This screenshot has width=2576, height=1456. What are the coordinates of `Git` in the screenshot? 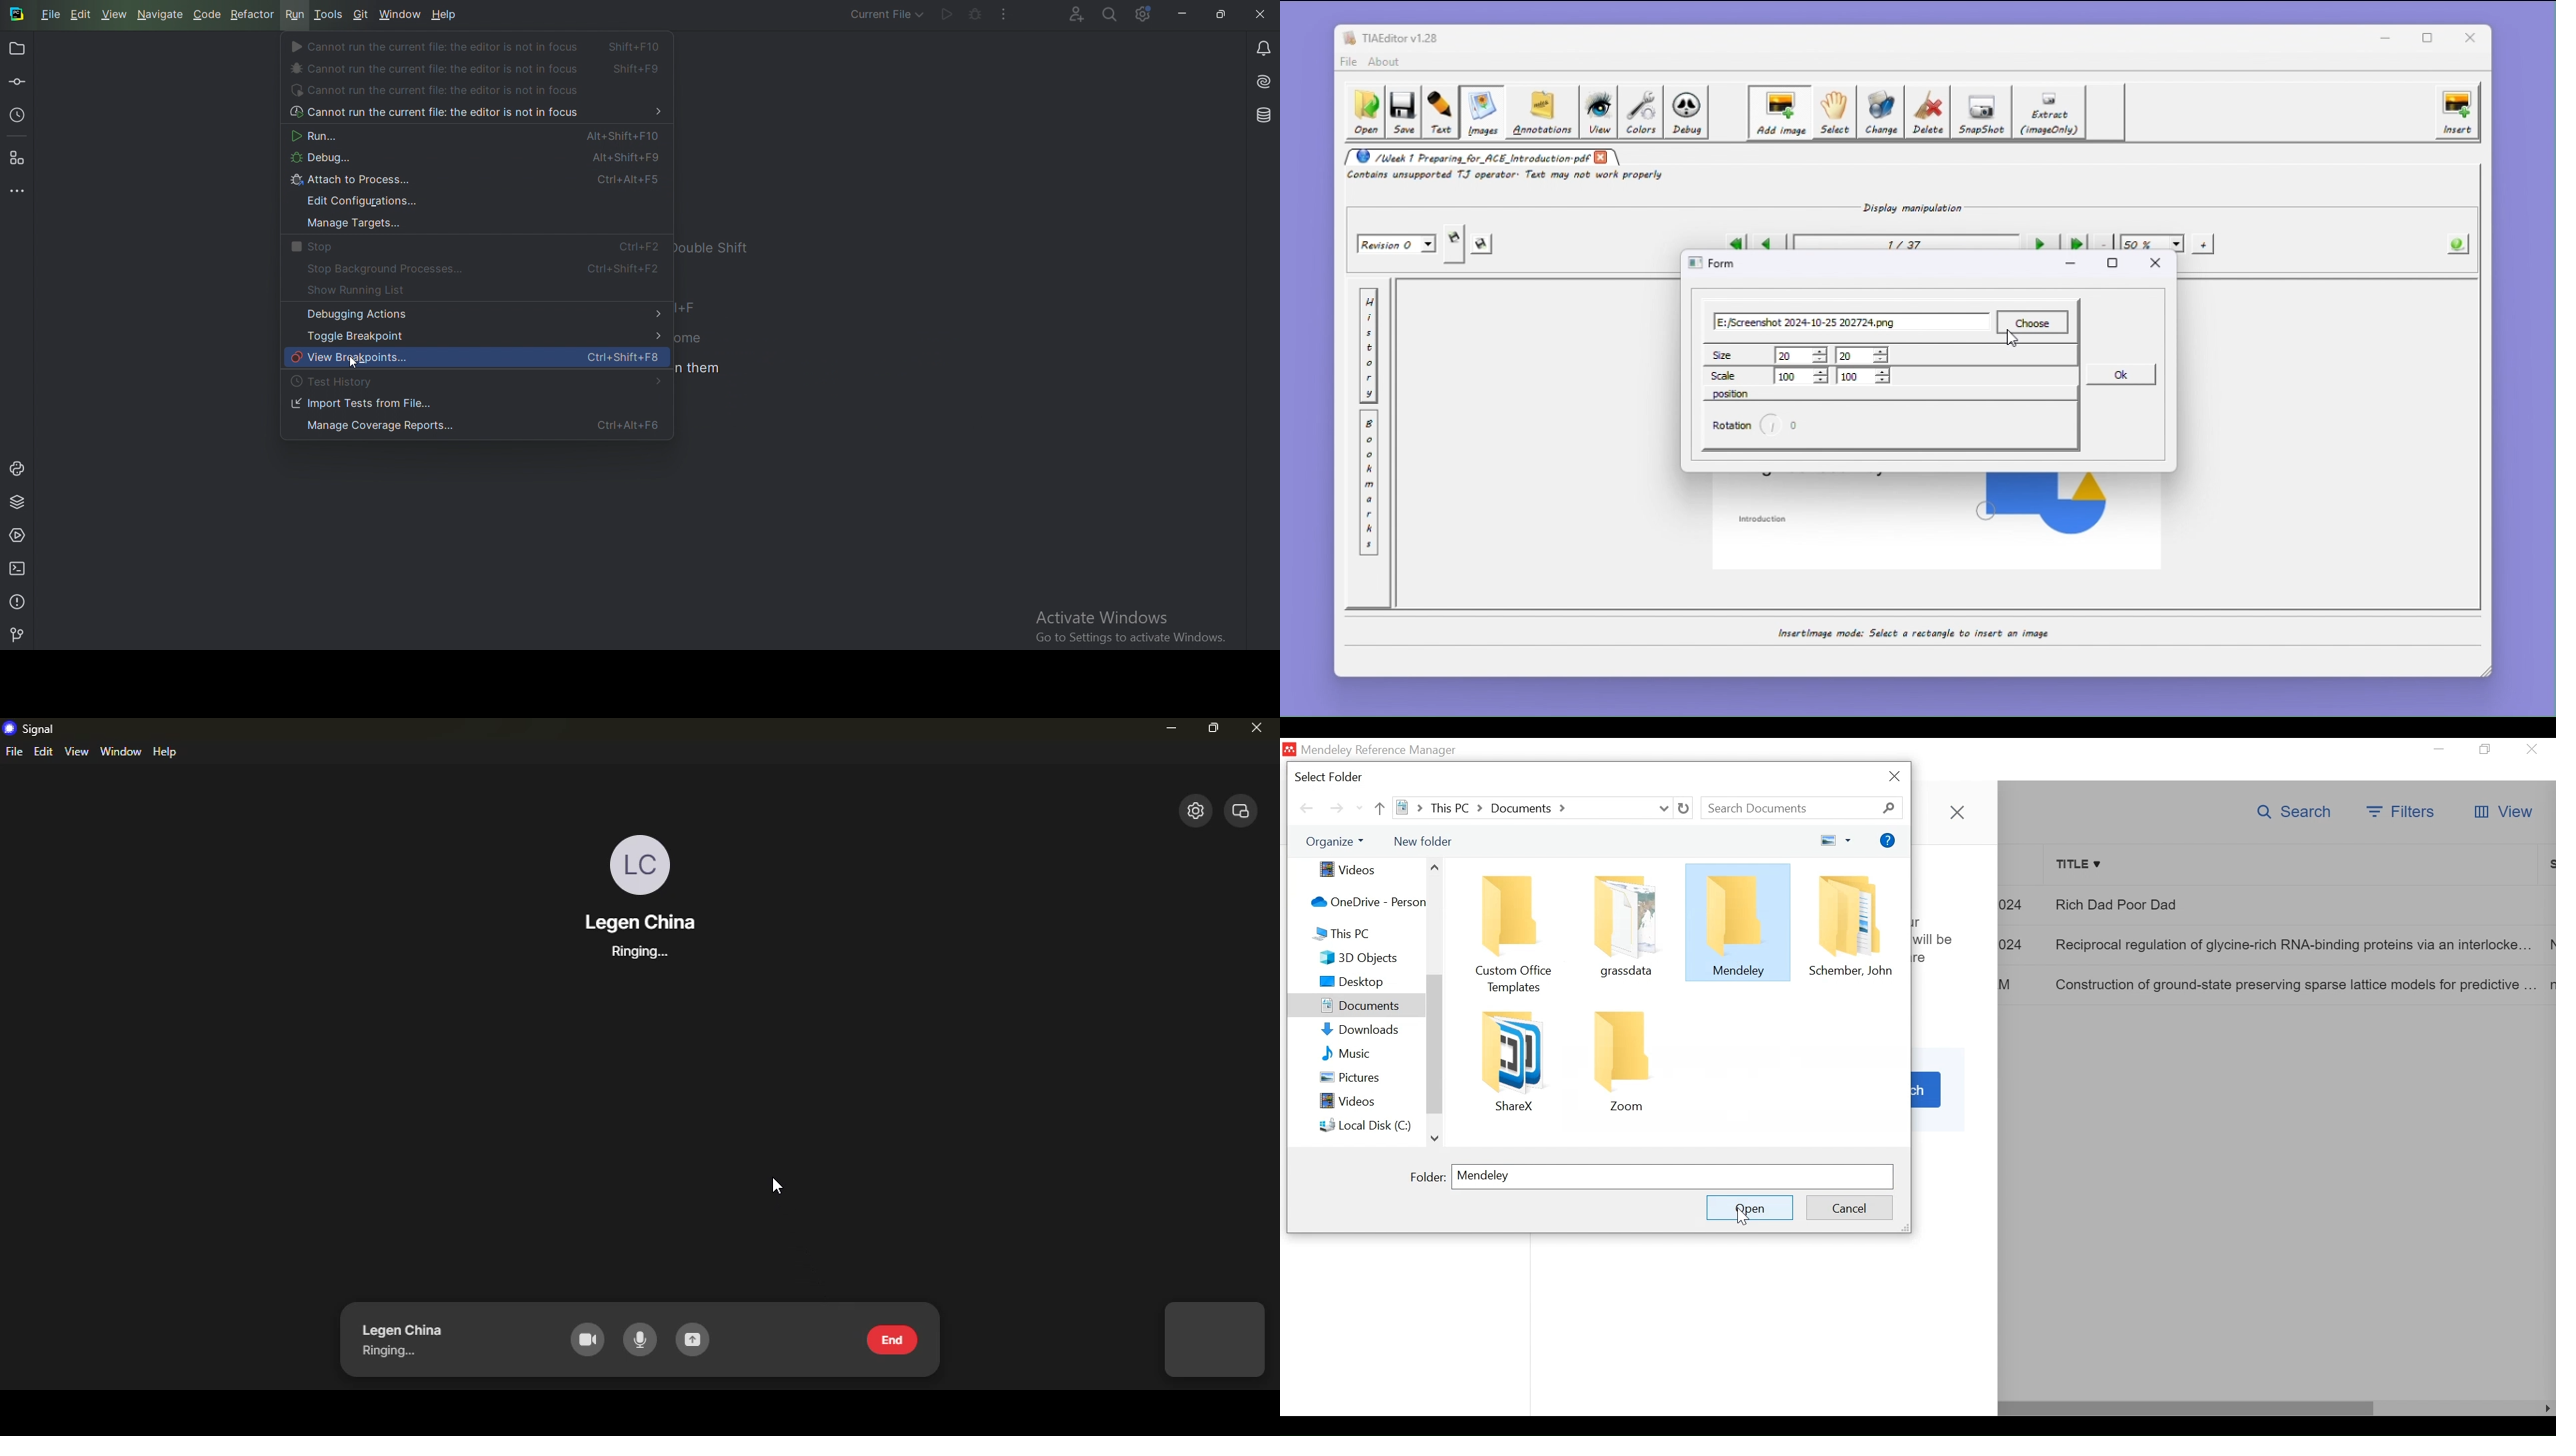 It's located at (18, 633).